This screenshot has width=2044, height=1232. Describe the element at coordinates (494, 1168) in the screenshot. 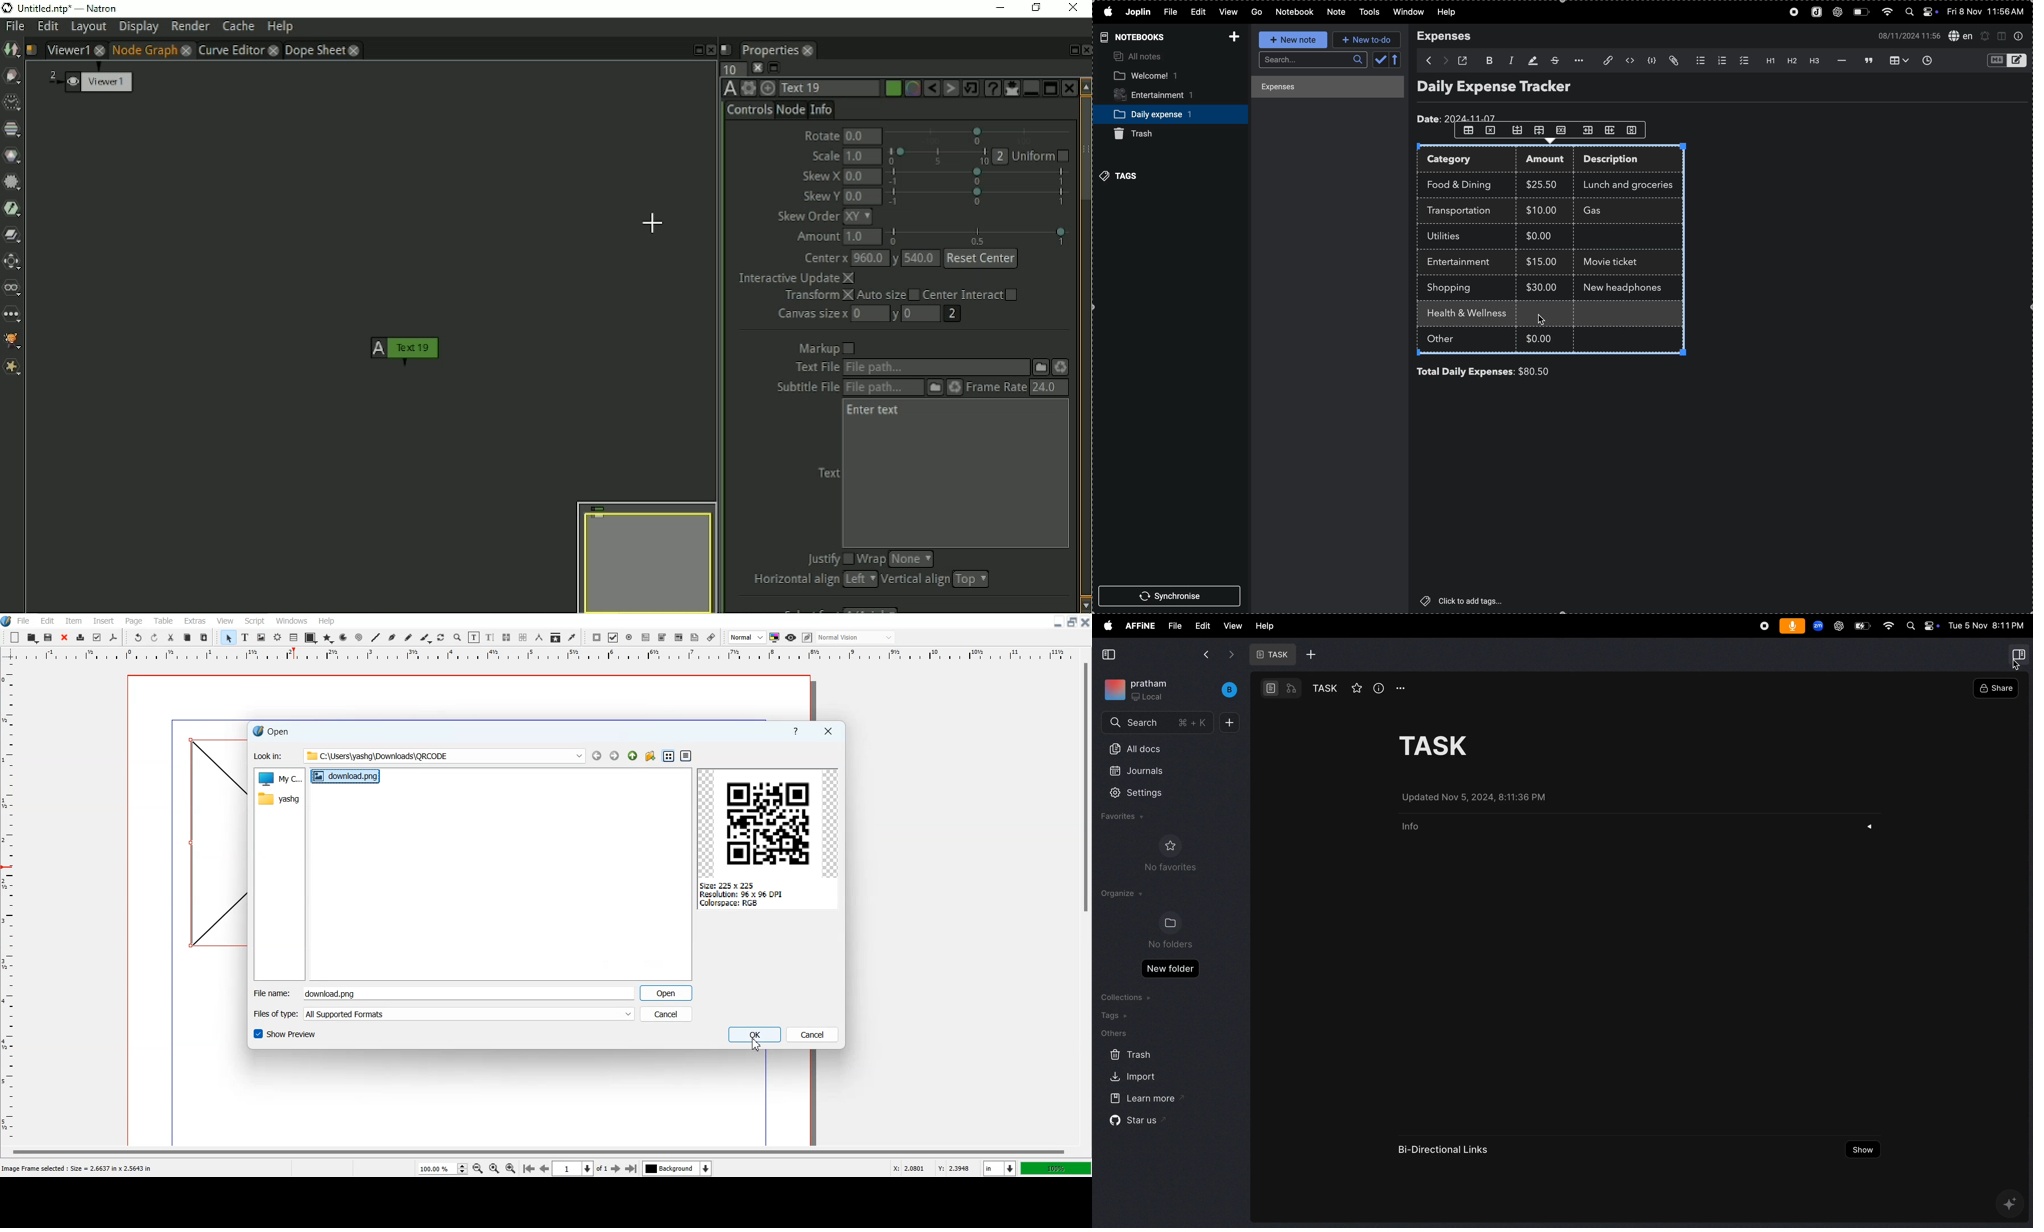

I see `Zoom to 100%` at that location.